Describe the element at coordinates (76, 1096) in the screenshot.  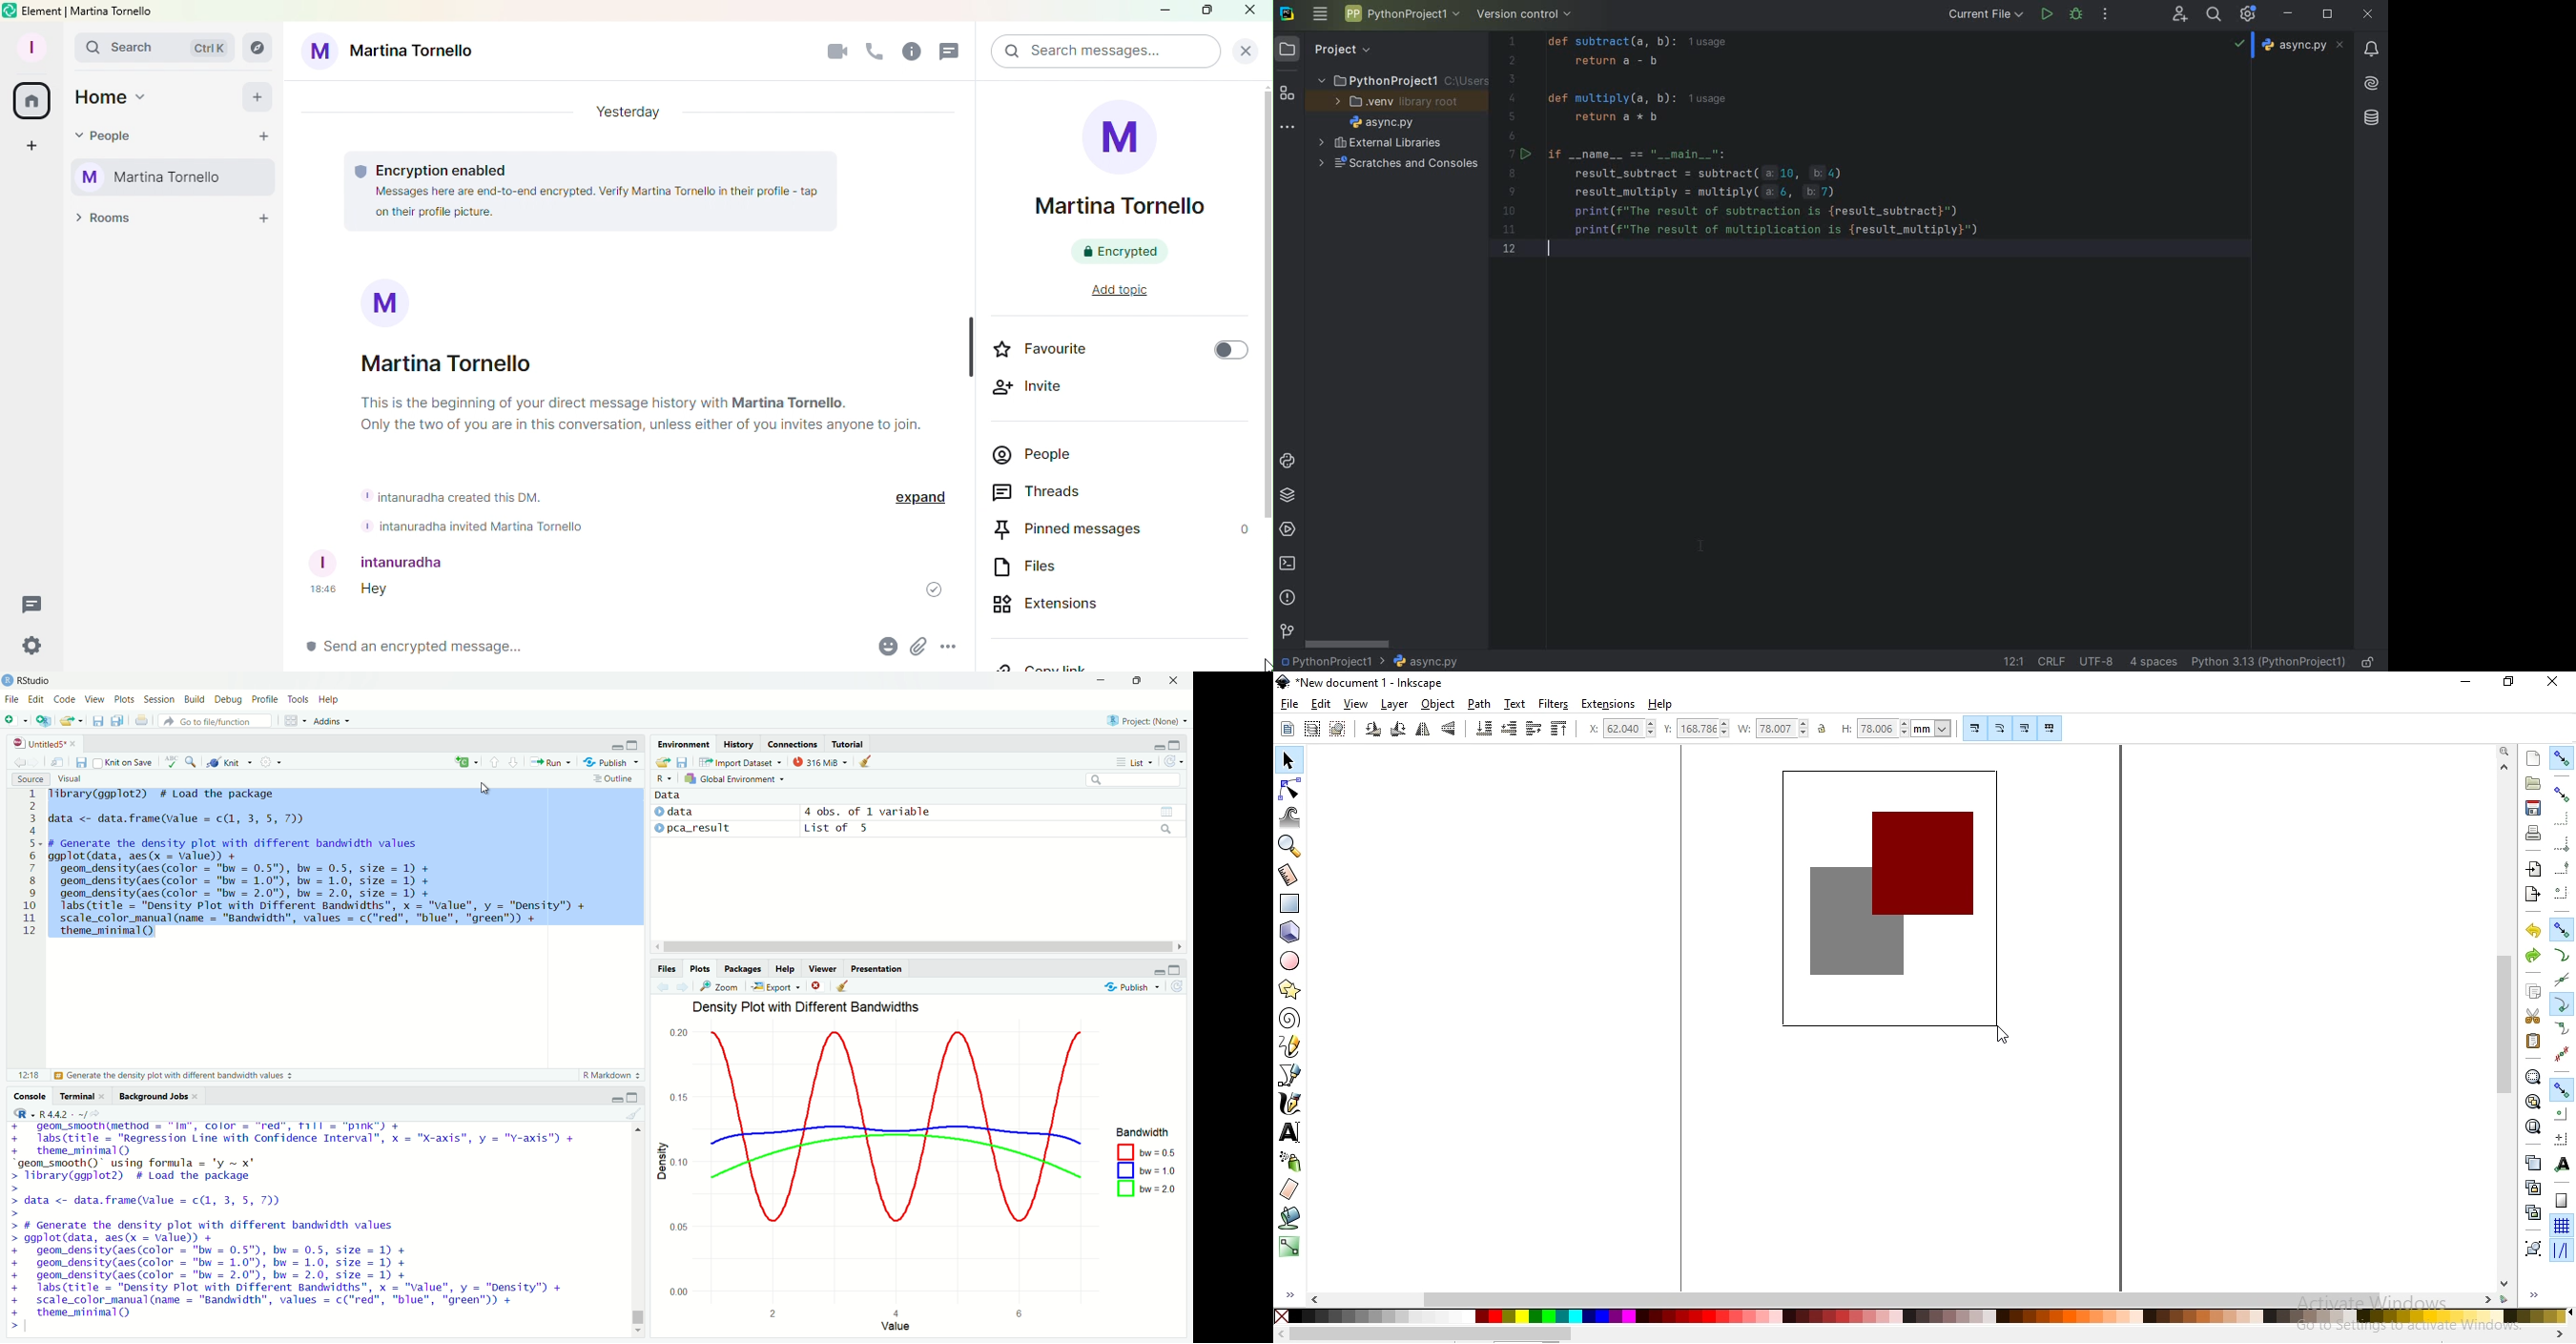
I see `Terminal` at that location.